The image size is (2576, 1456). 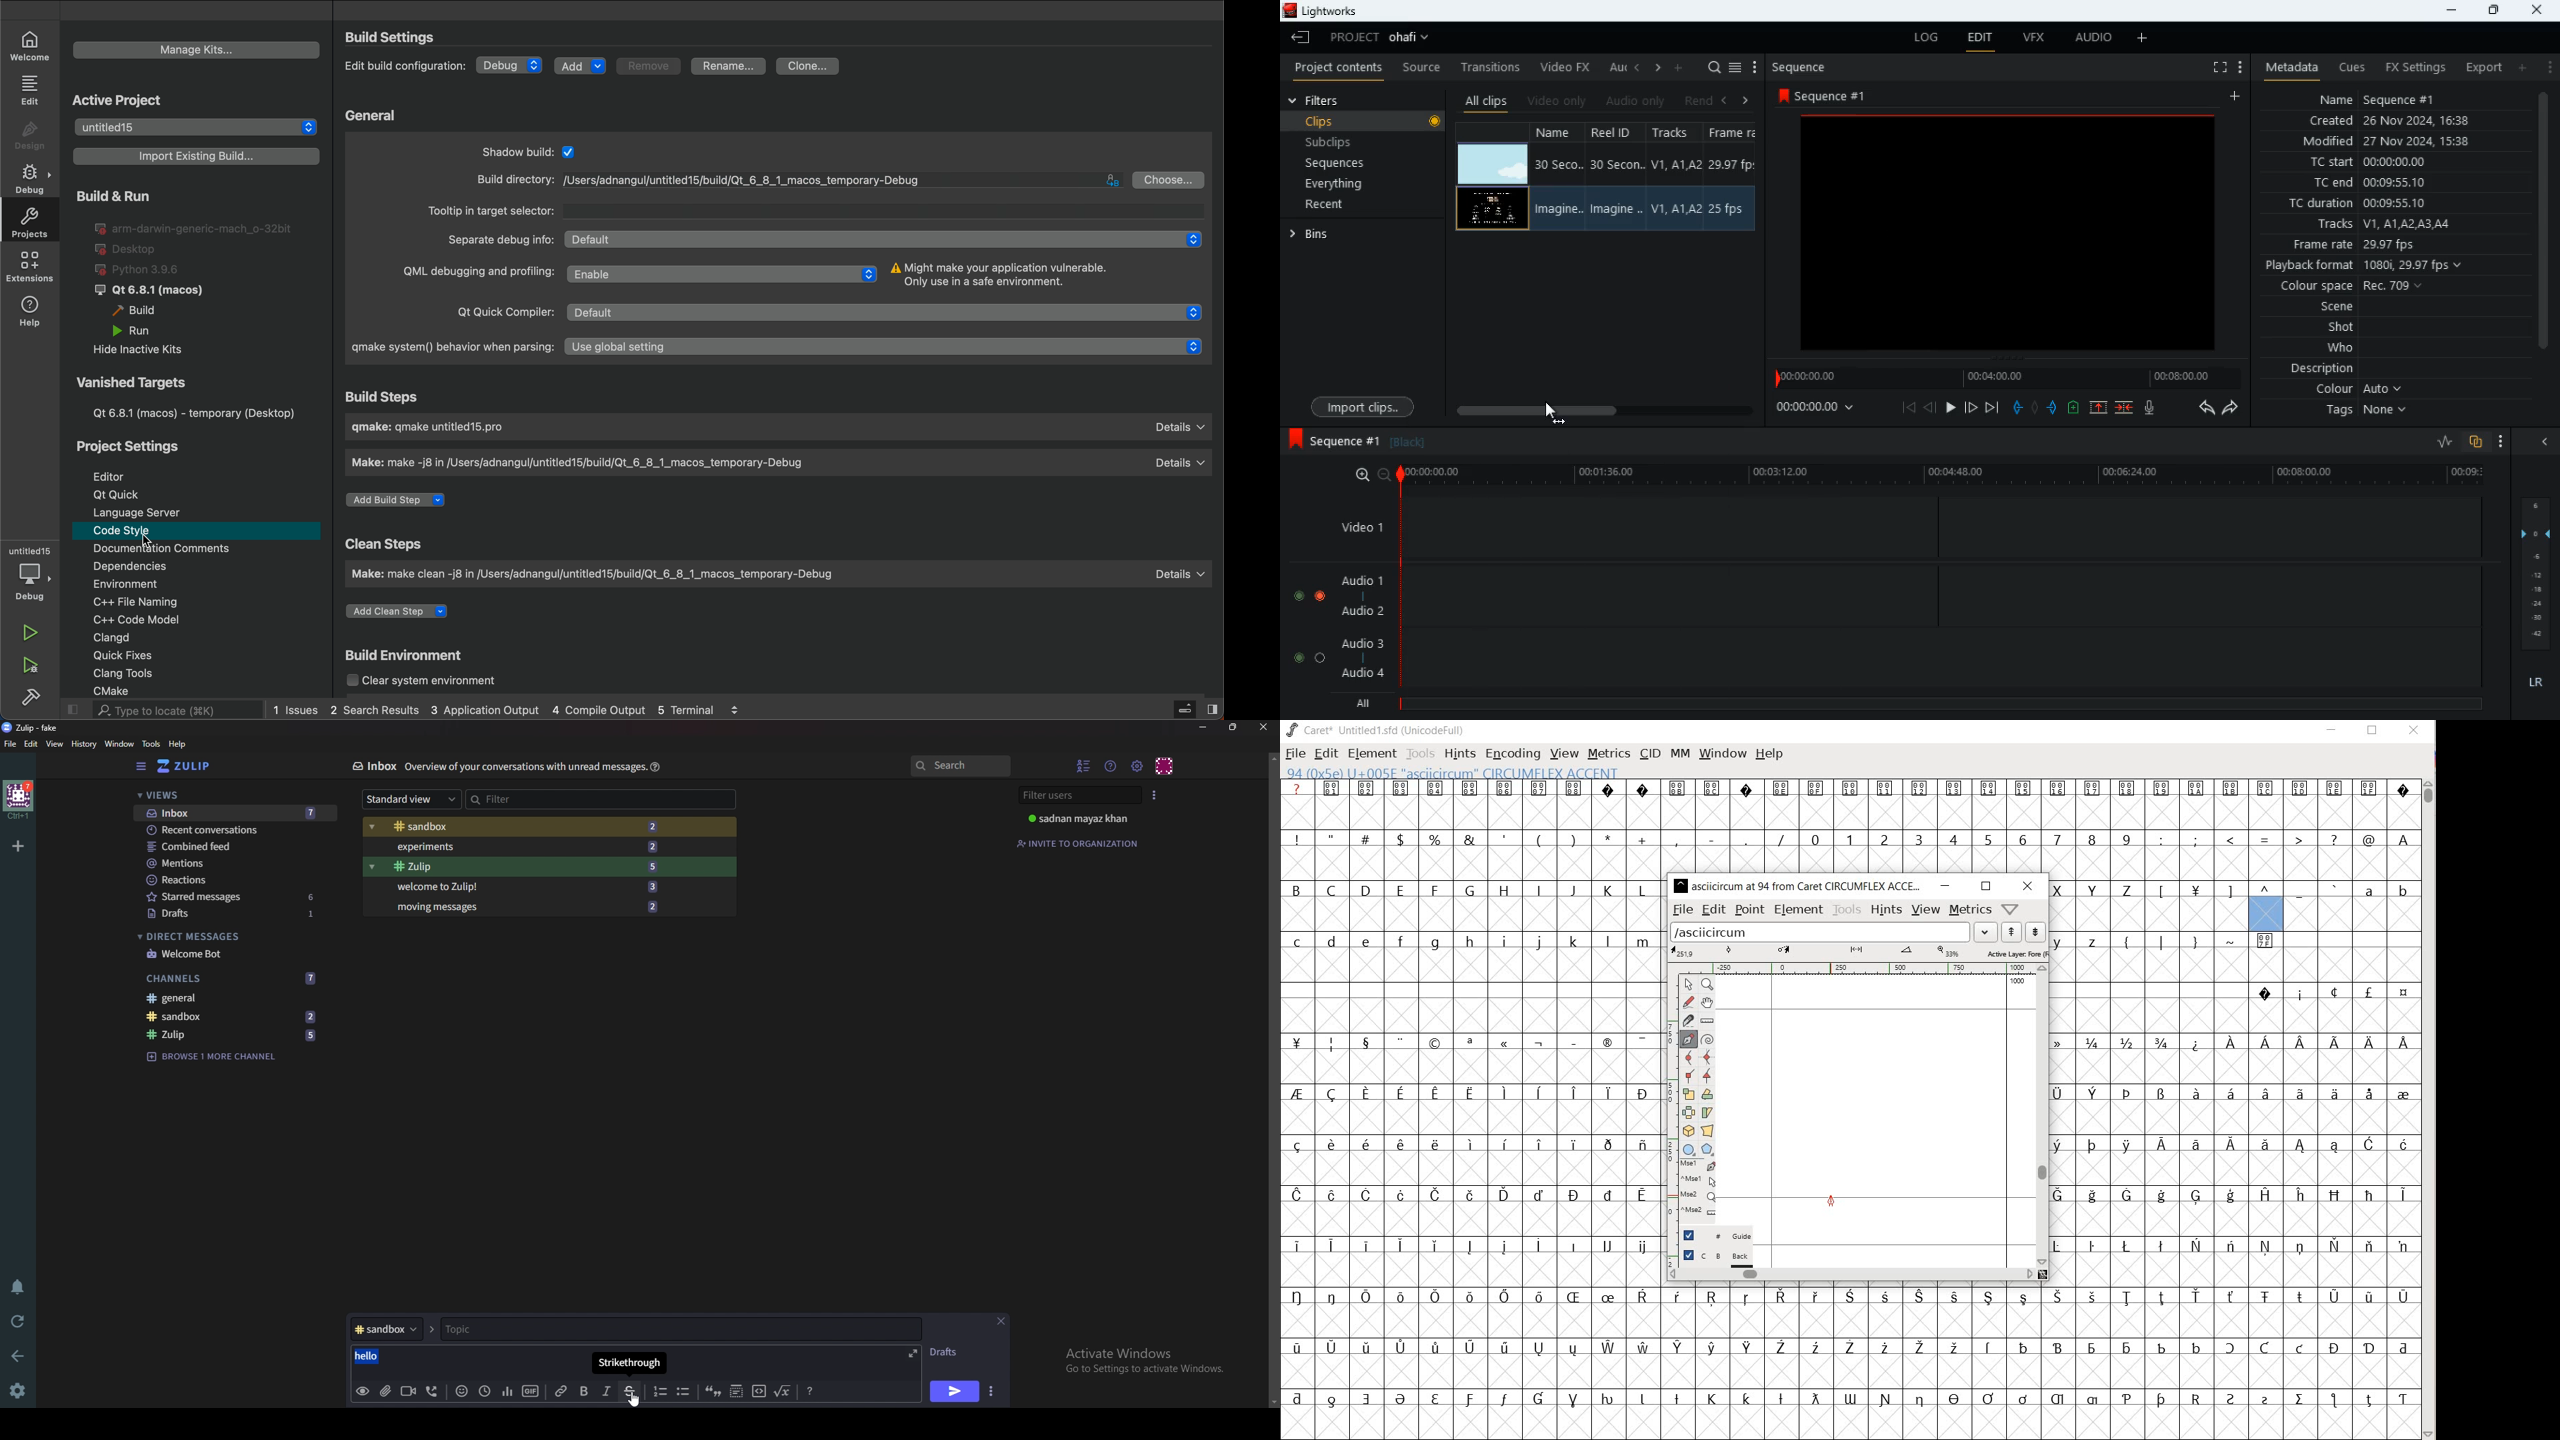 What do you see at coordinates (1085, 817) in the screenshot?
I see `sadnan mayaz khan` at bounding box center [1085, 817].